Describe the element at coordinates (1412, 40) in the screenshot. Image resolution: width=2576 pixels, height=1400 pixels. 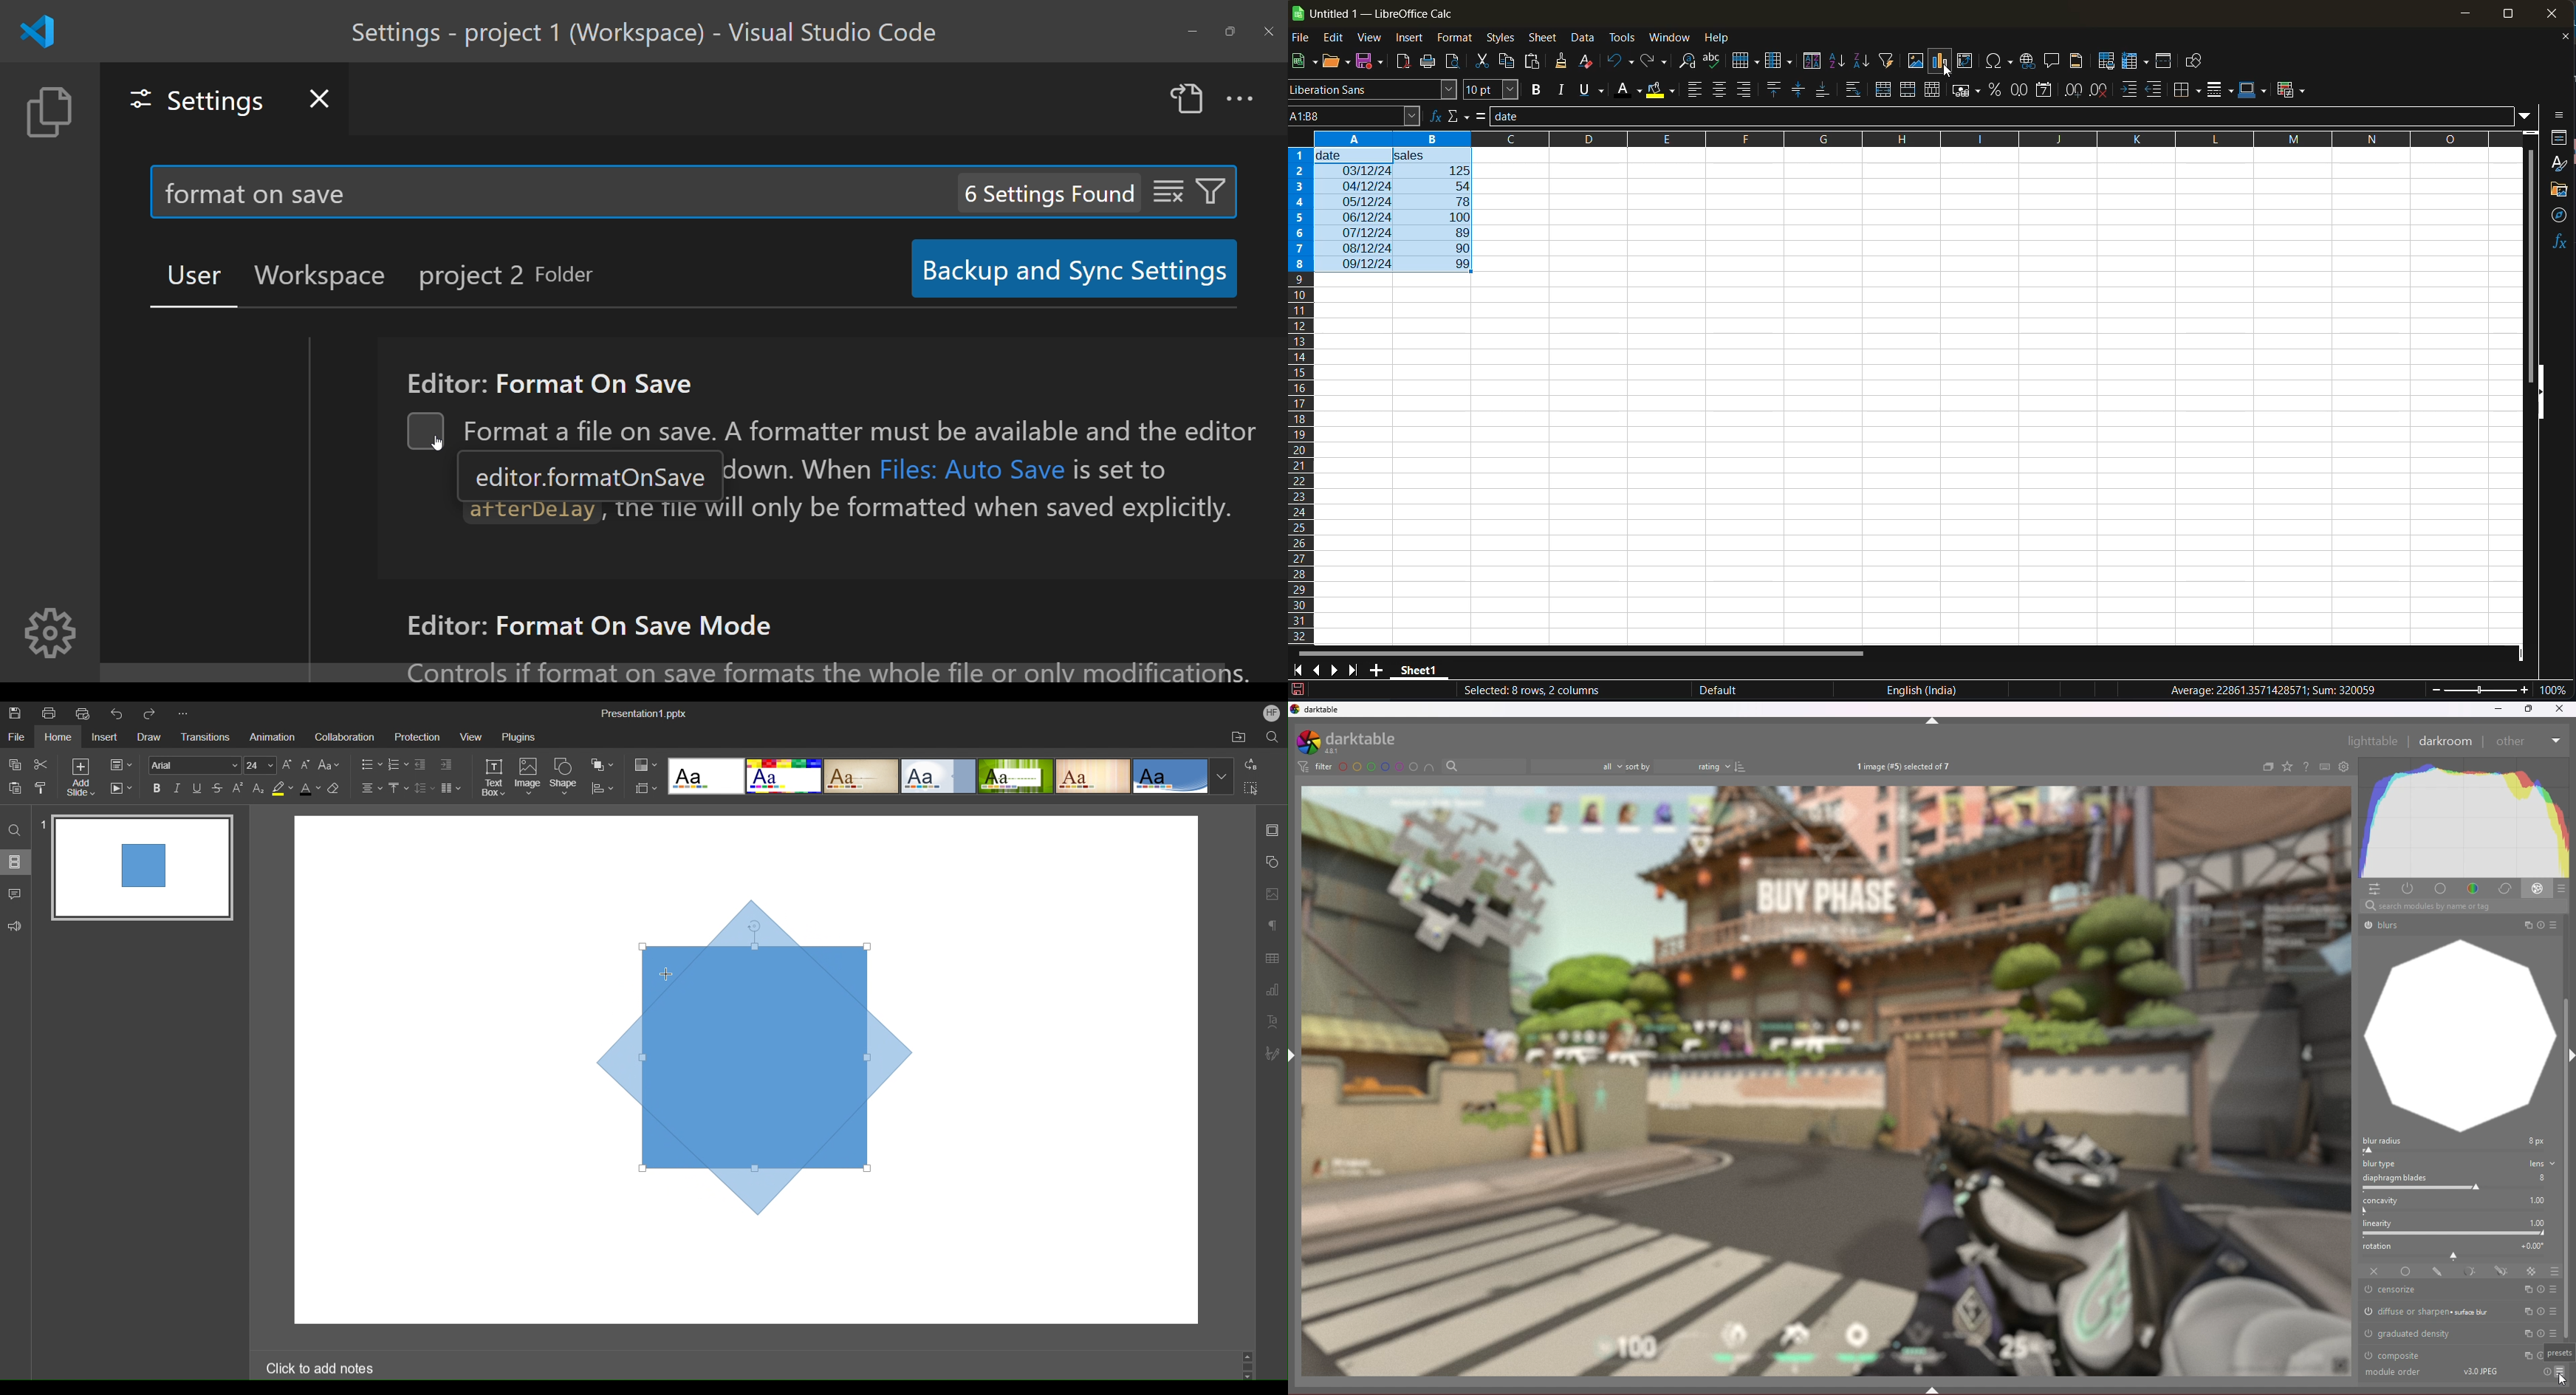
I see `insert` at that location.